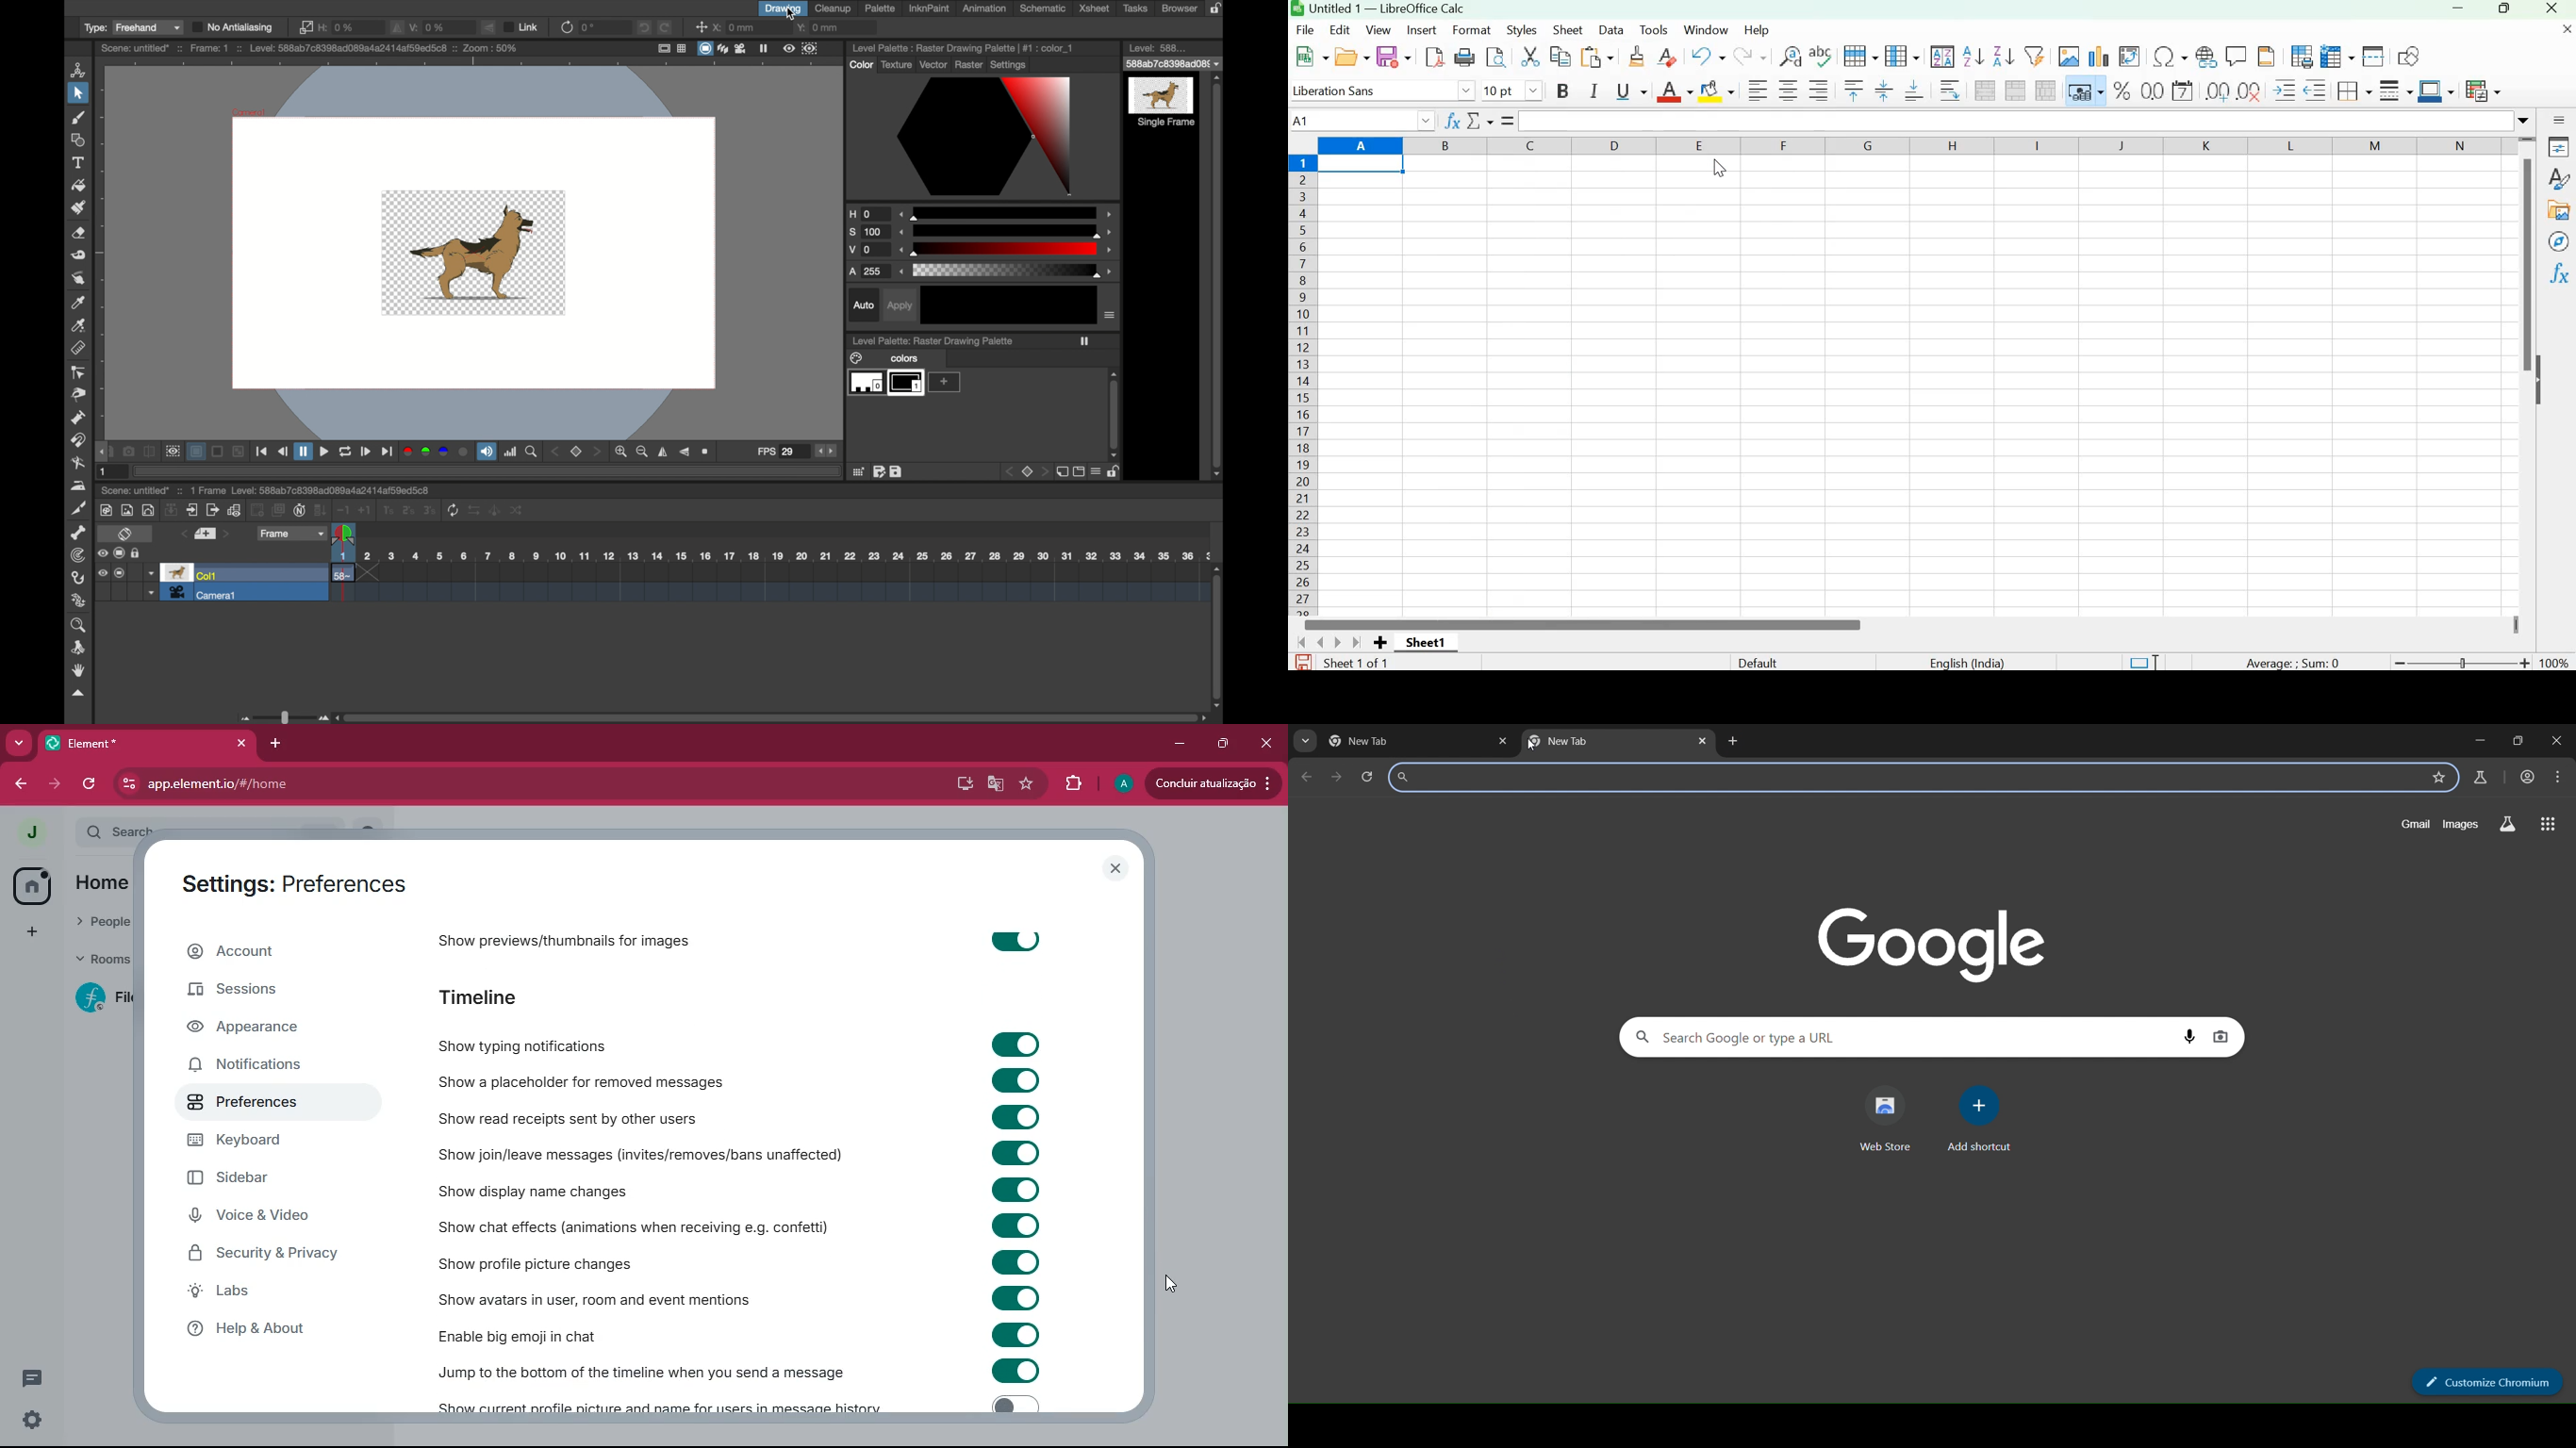  I want to click on toggle on , so click(1012, 1078).